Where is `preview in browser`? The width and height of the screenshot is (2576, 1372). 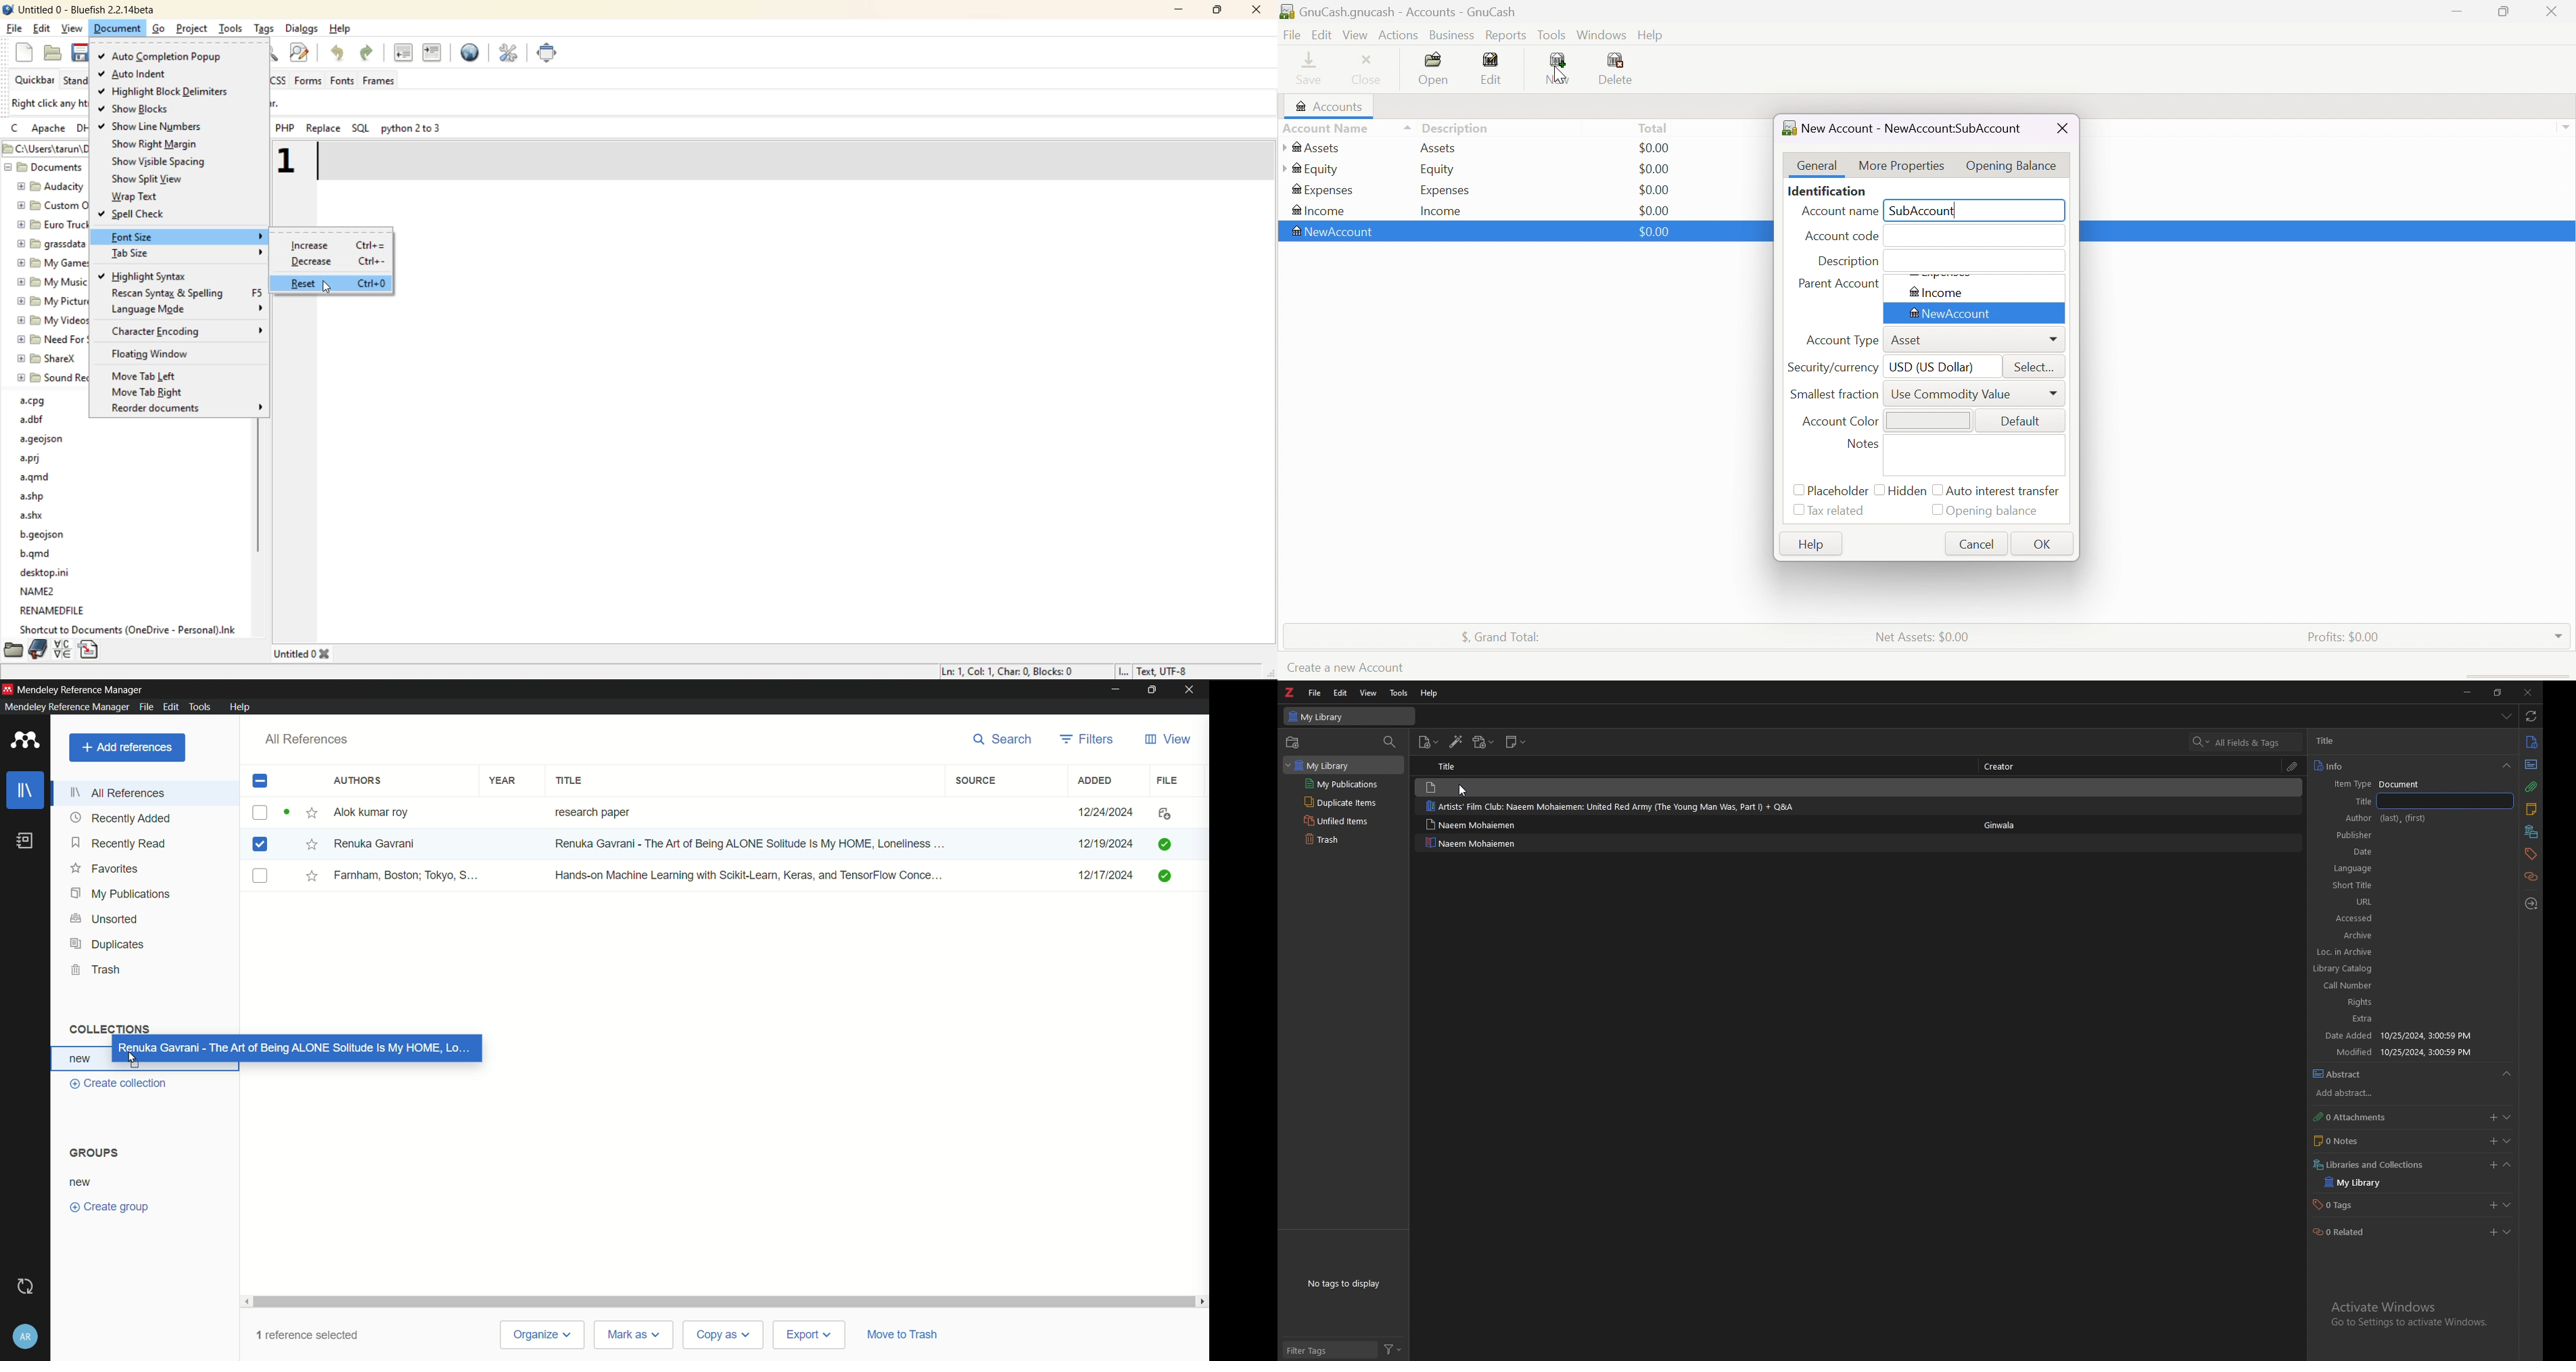 preview in browser is located at coordinates (472, 53).